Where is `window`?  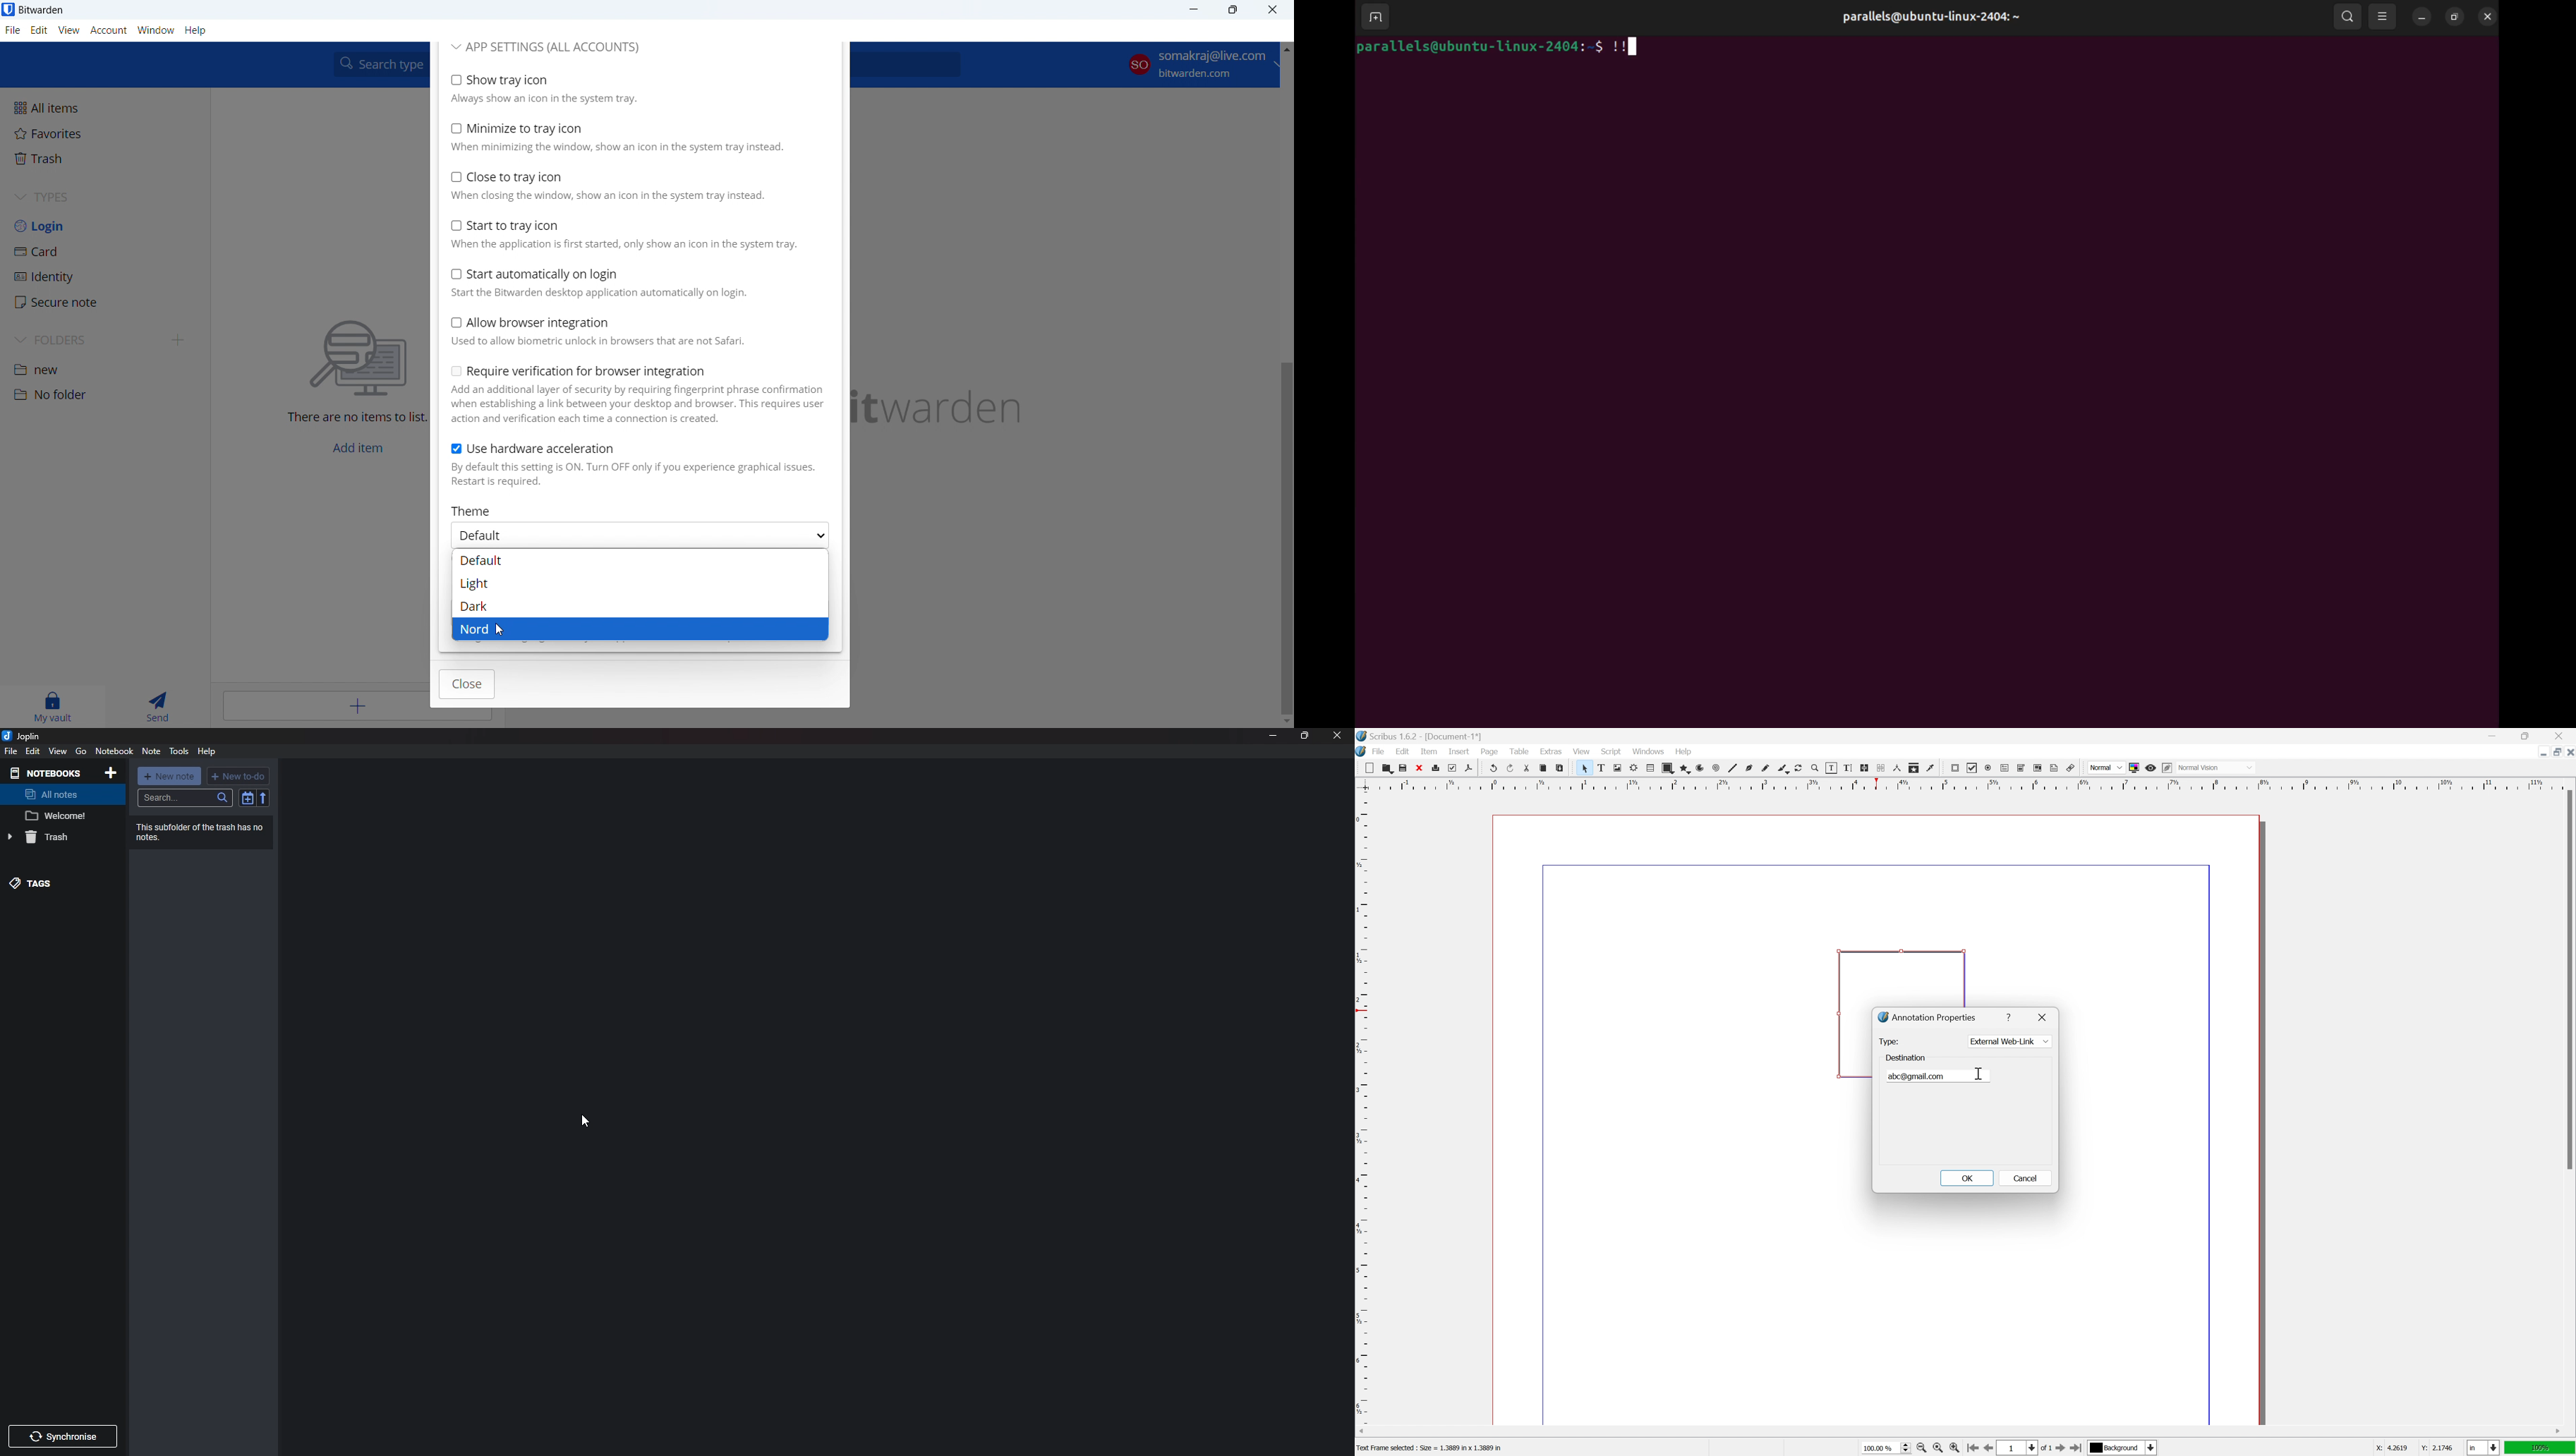 window is located at coordinates (156, 30).